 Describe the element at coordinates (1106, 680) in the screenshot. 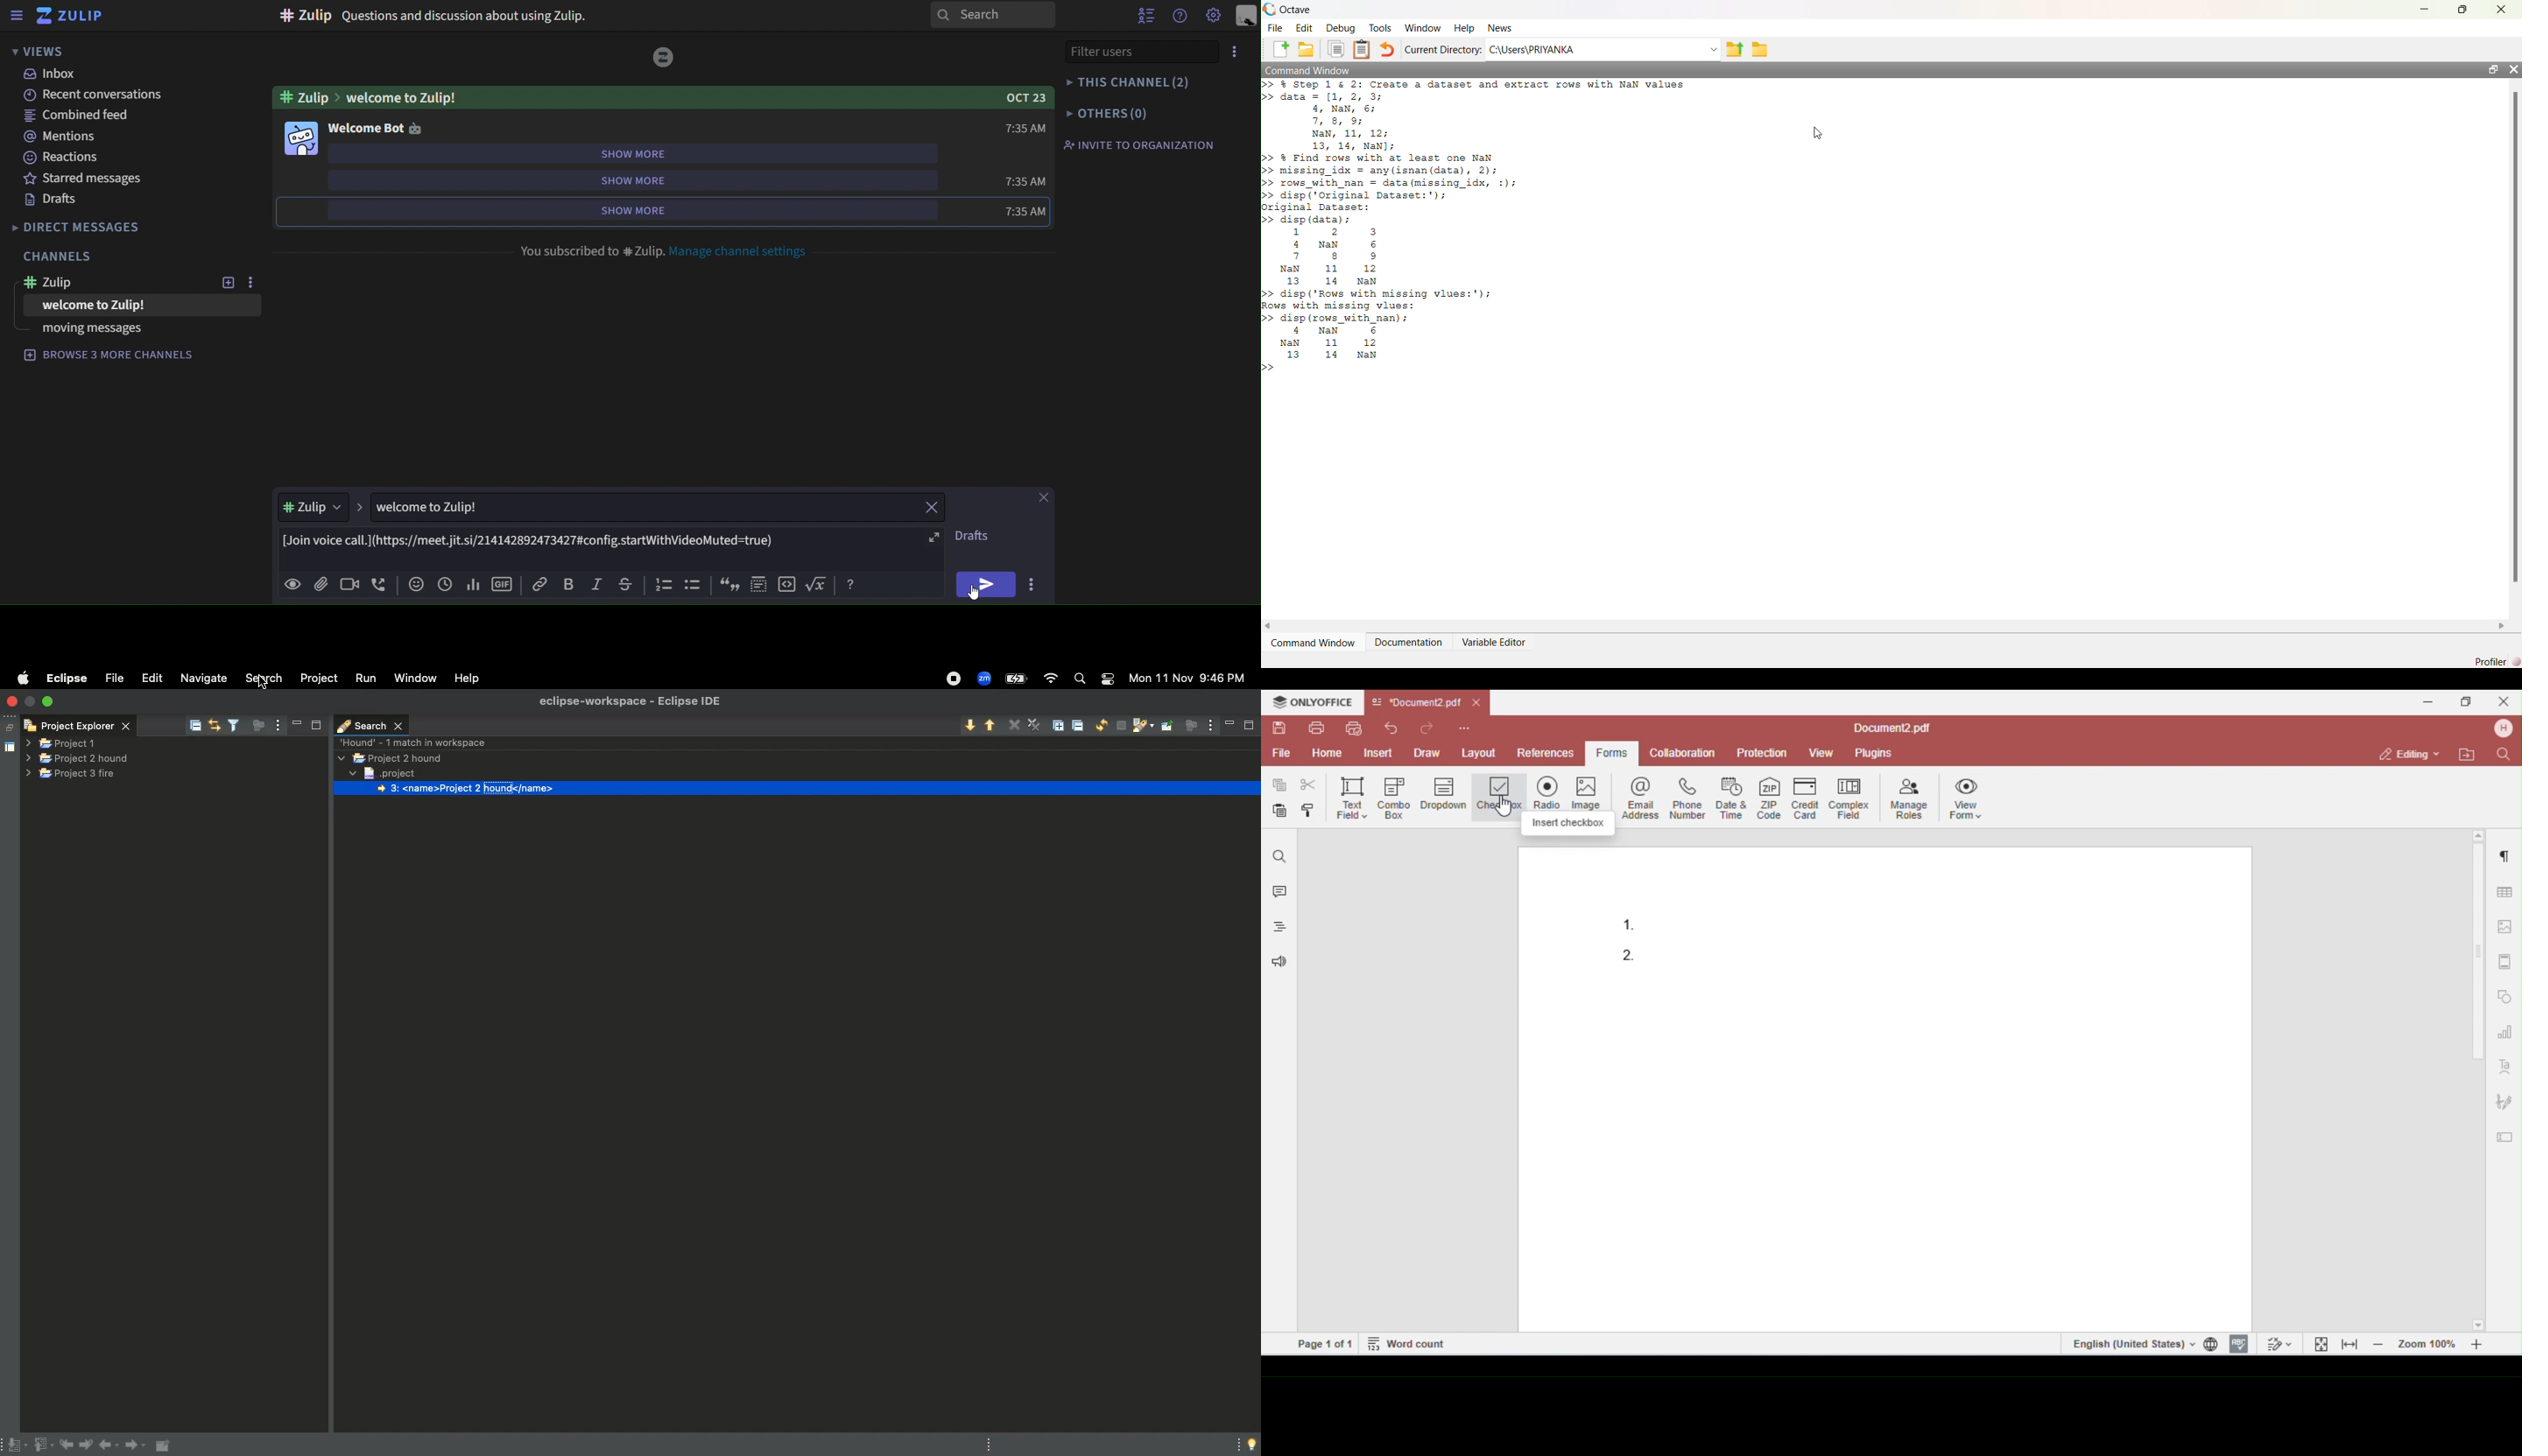

I see `Notification` at that location.